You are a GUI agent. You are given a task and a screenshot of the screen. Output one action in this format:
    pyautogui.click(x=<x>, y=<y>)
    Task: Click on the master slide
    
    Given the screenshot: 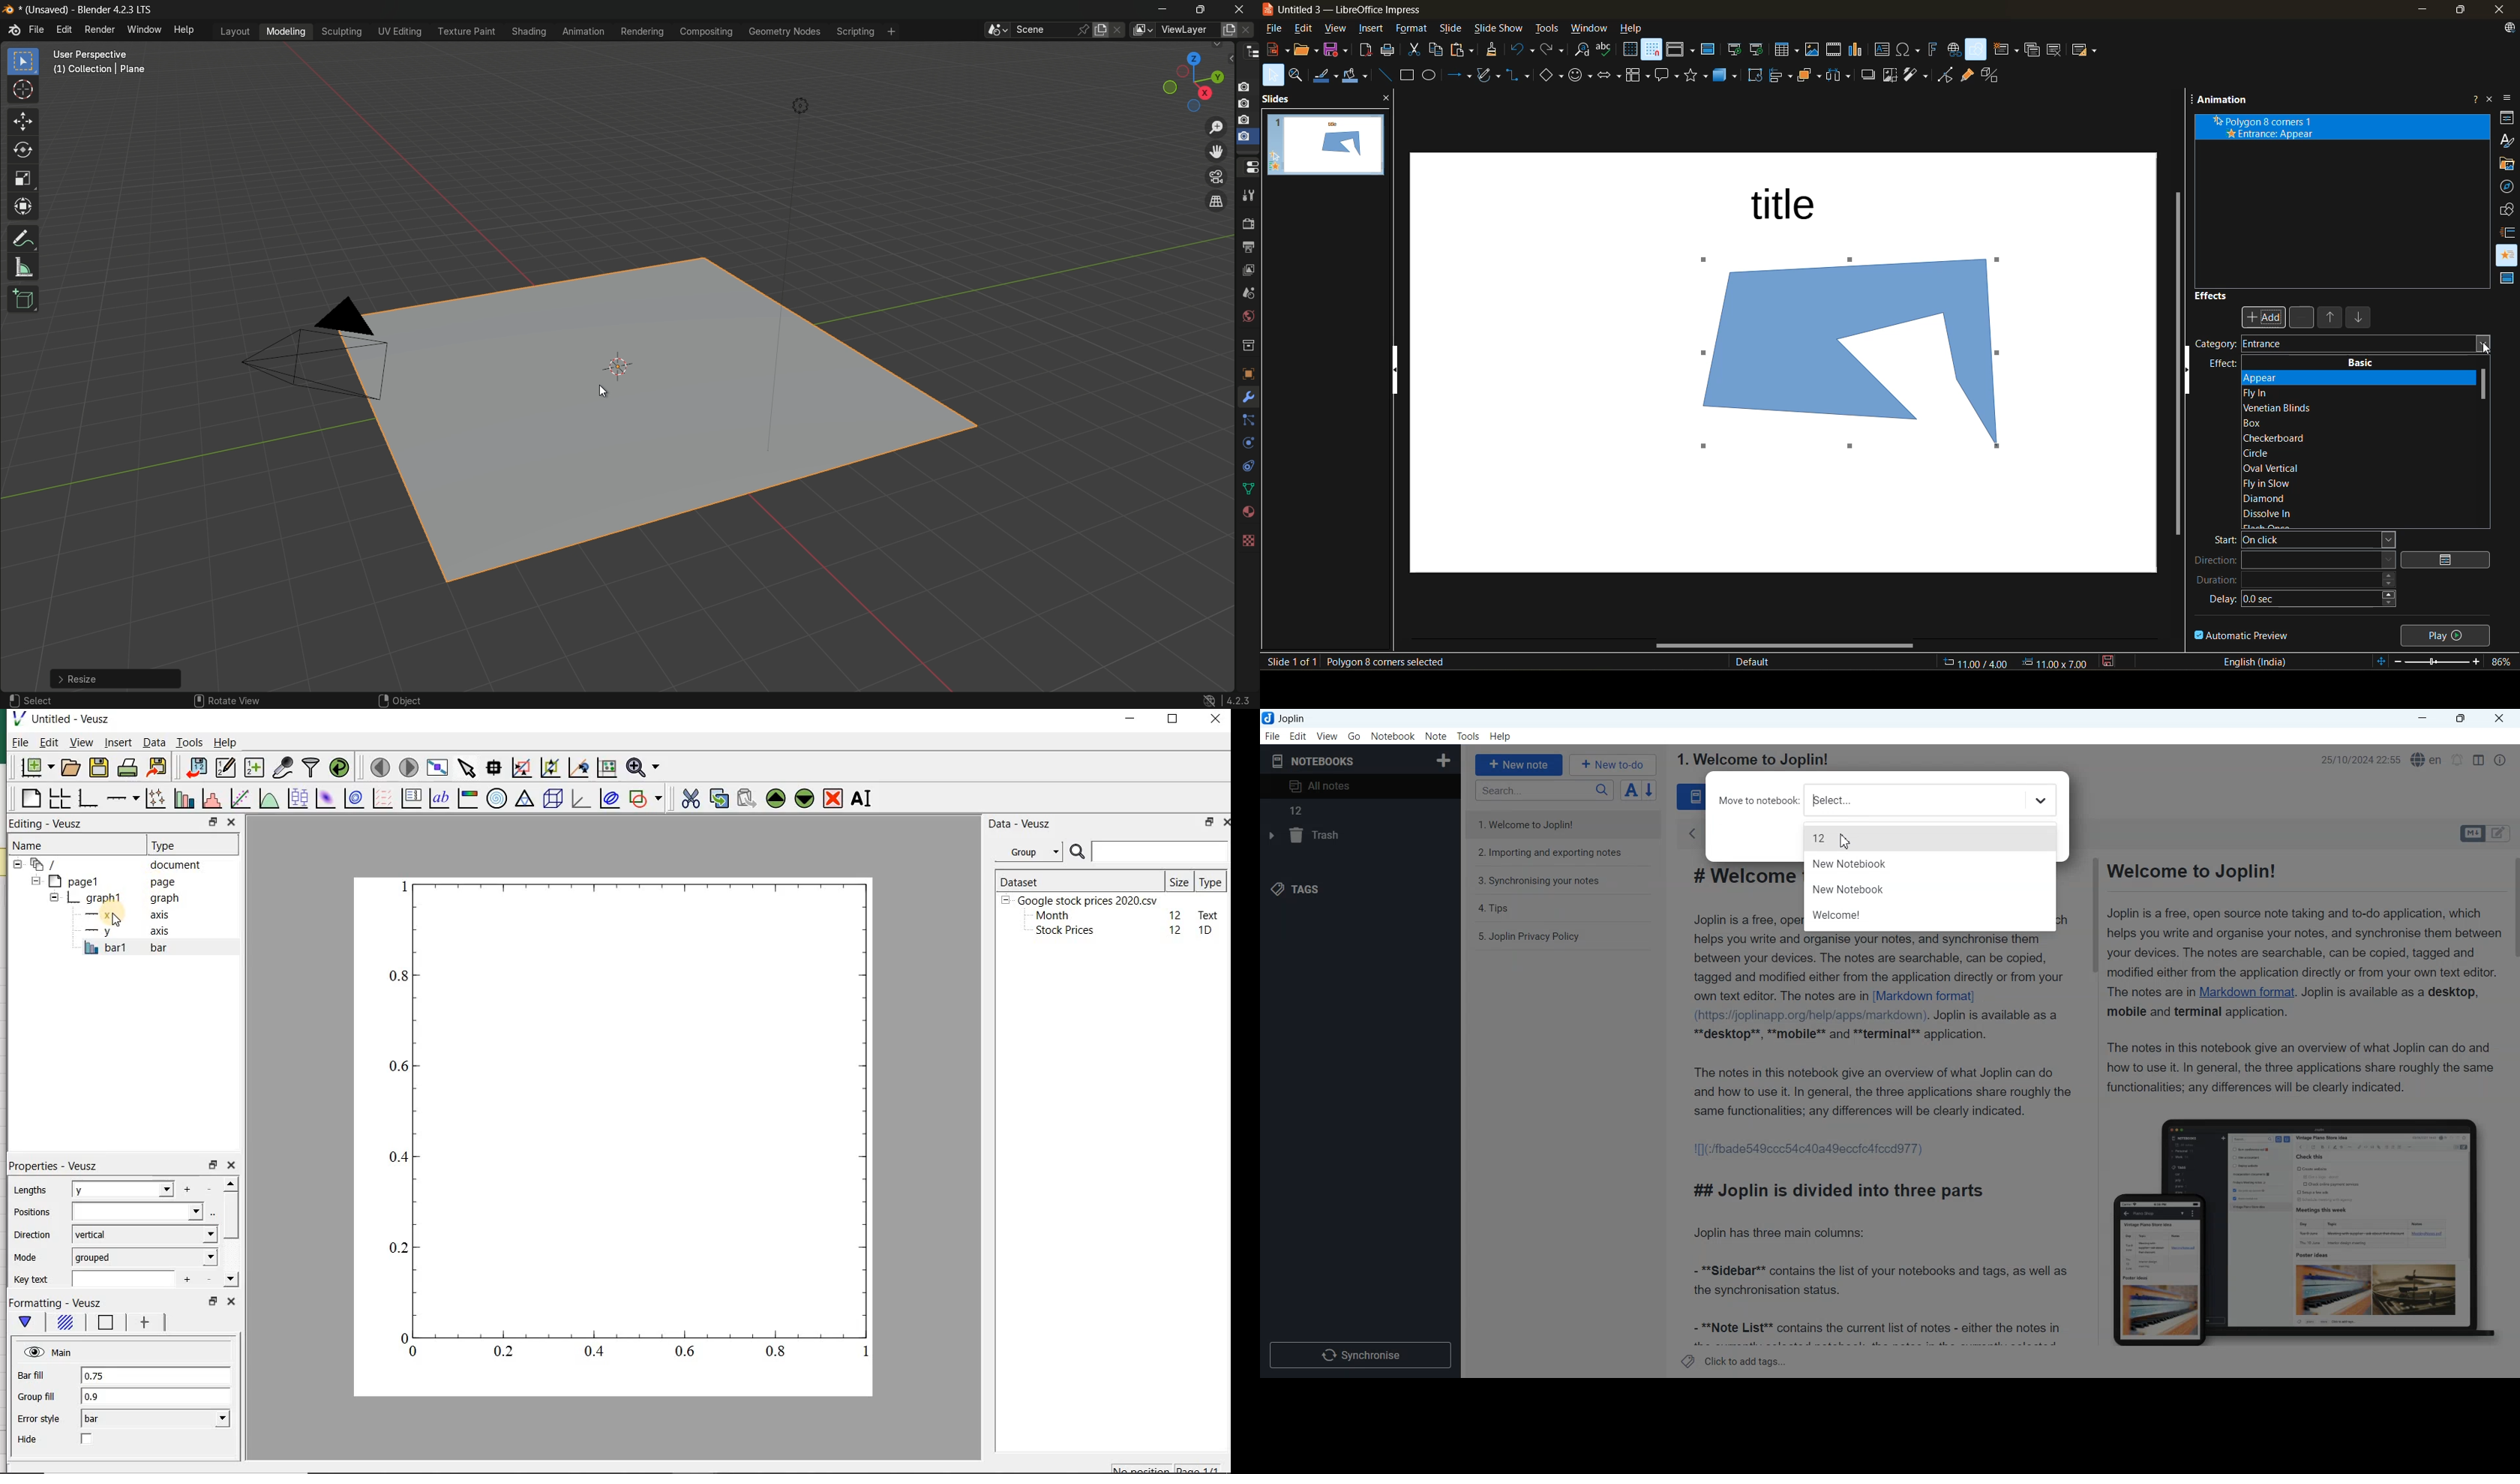 What is the action you would take?
    pyautogui.click(x=1708, y=49)
    